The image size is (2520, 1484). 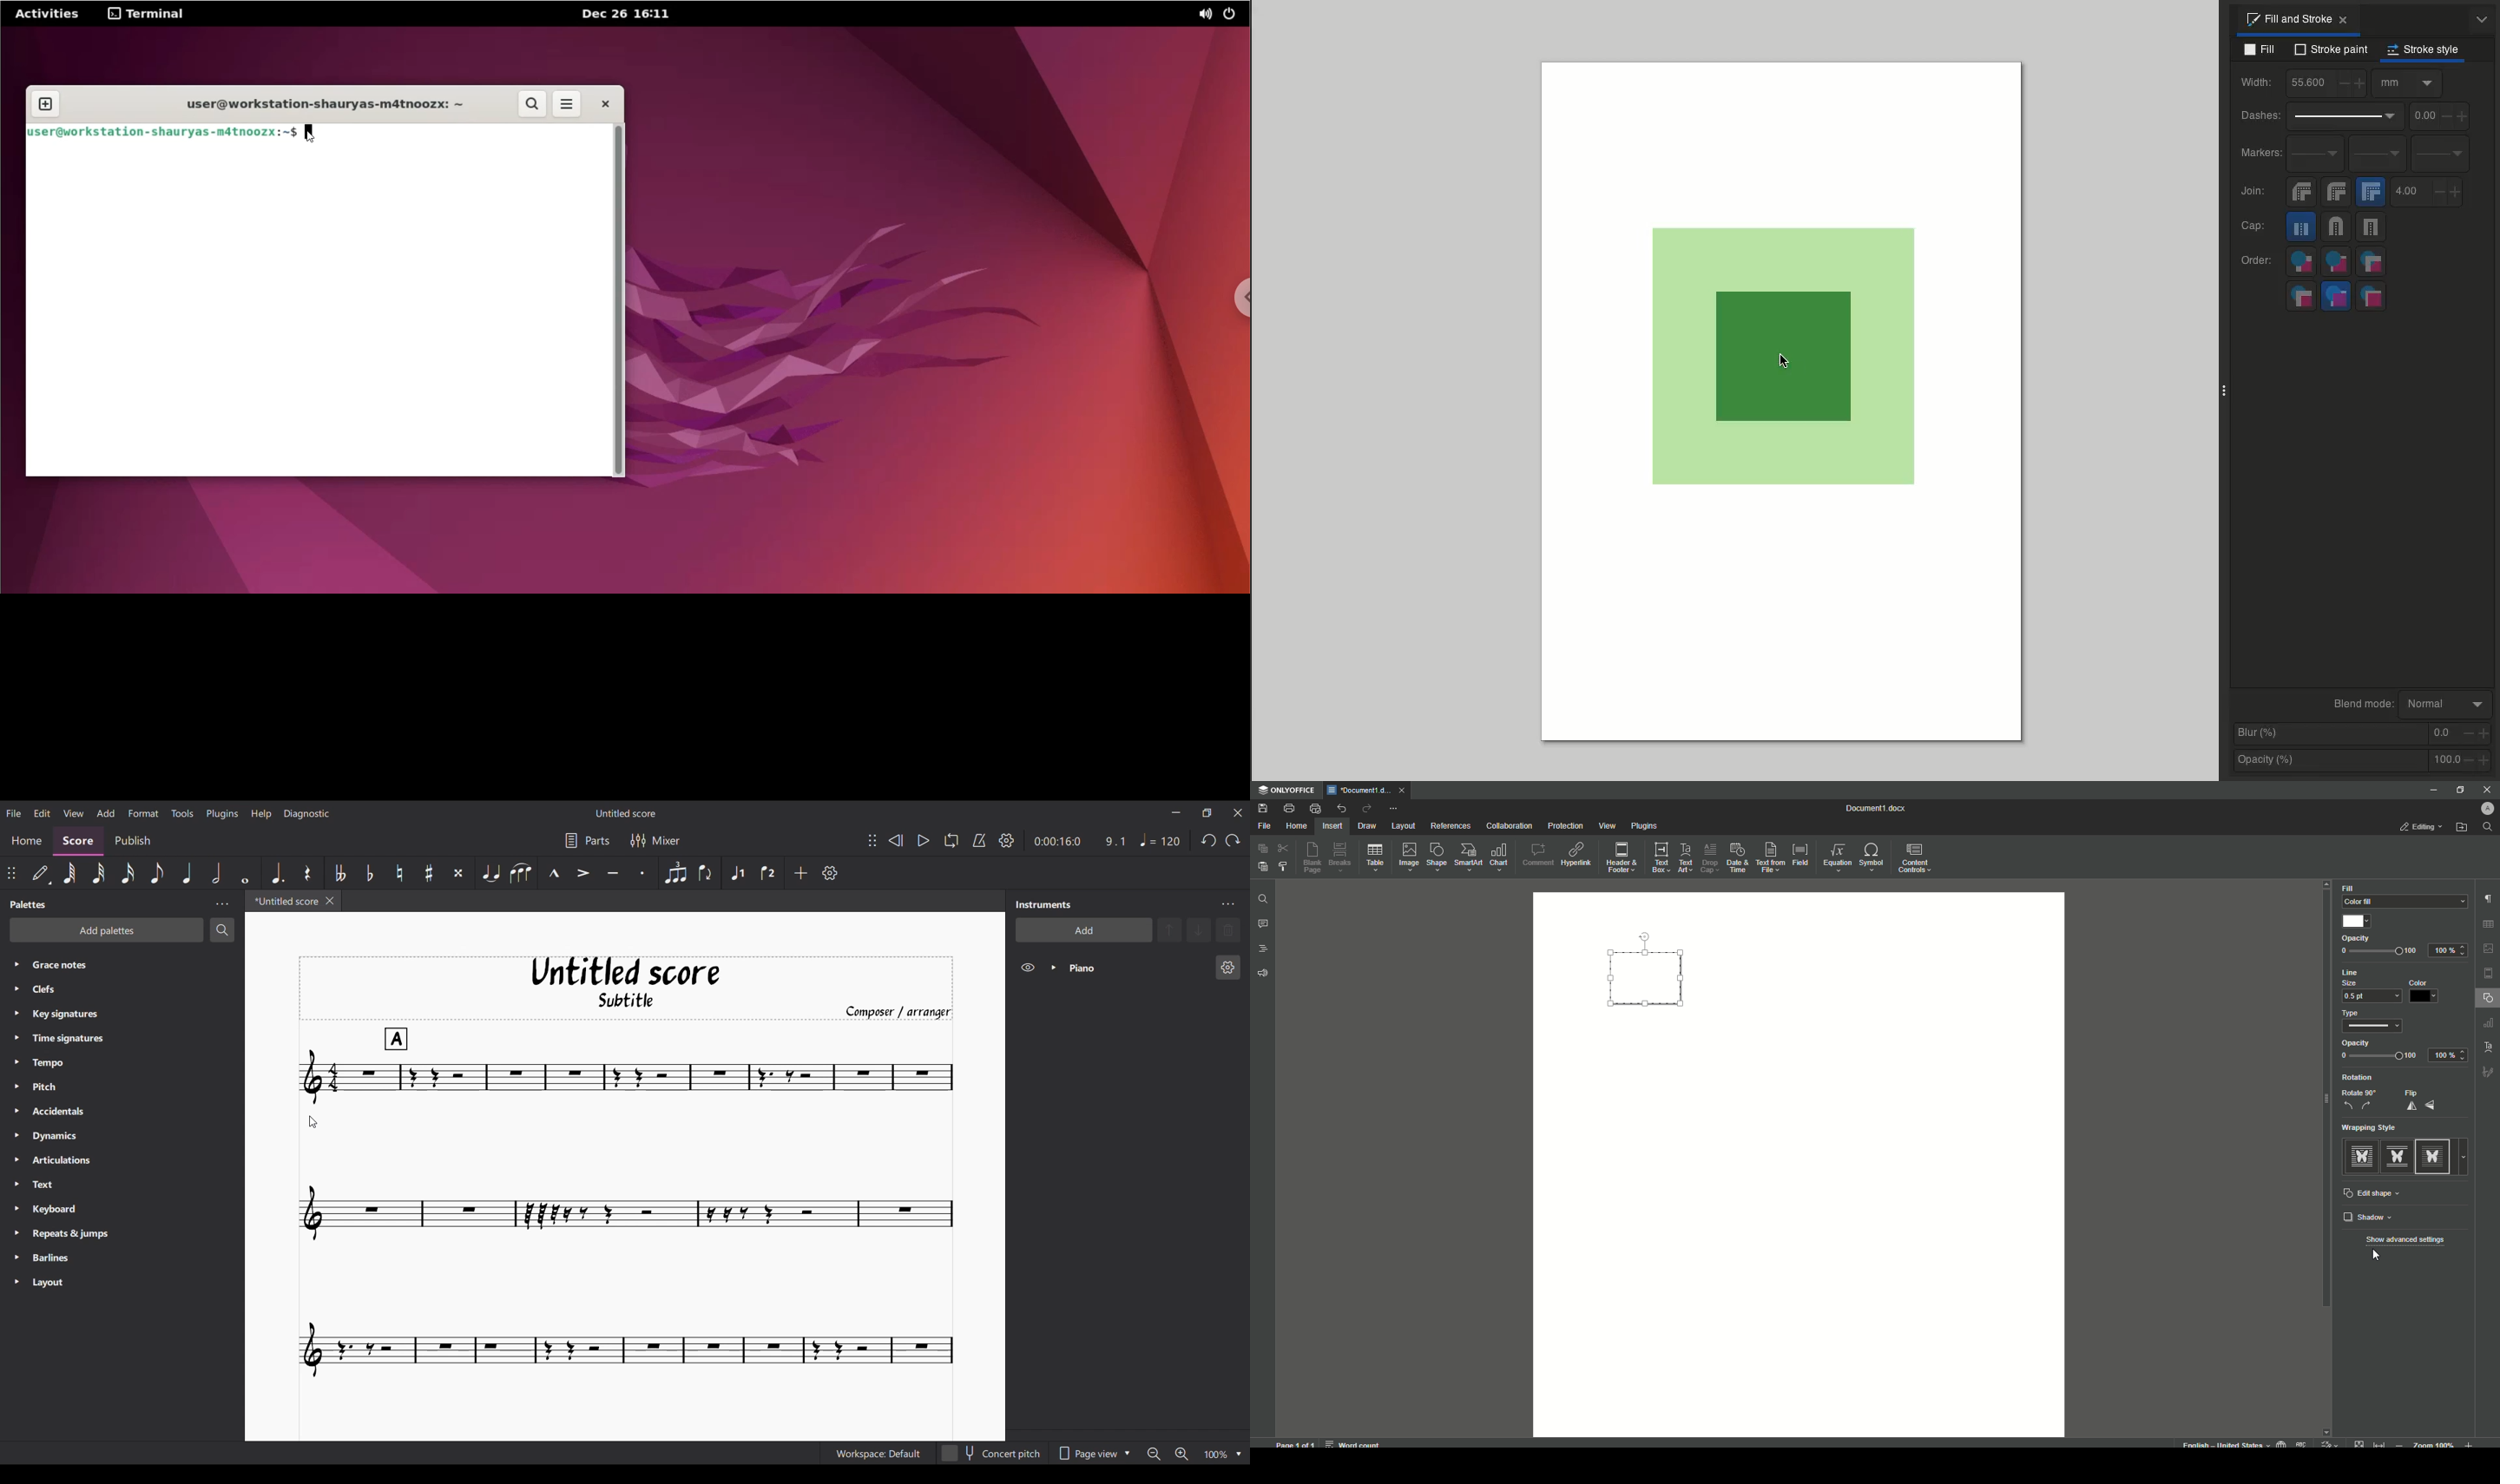 What do you see at coordinates (2486, 790) in the screenshot?
I see `Close` at bounding box center [2486, 790].